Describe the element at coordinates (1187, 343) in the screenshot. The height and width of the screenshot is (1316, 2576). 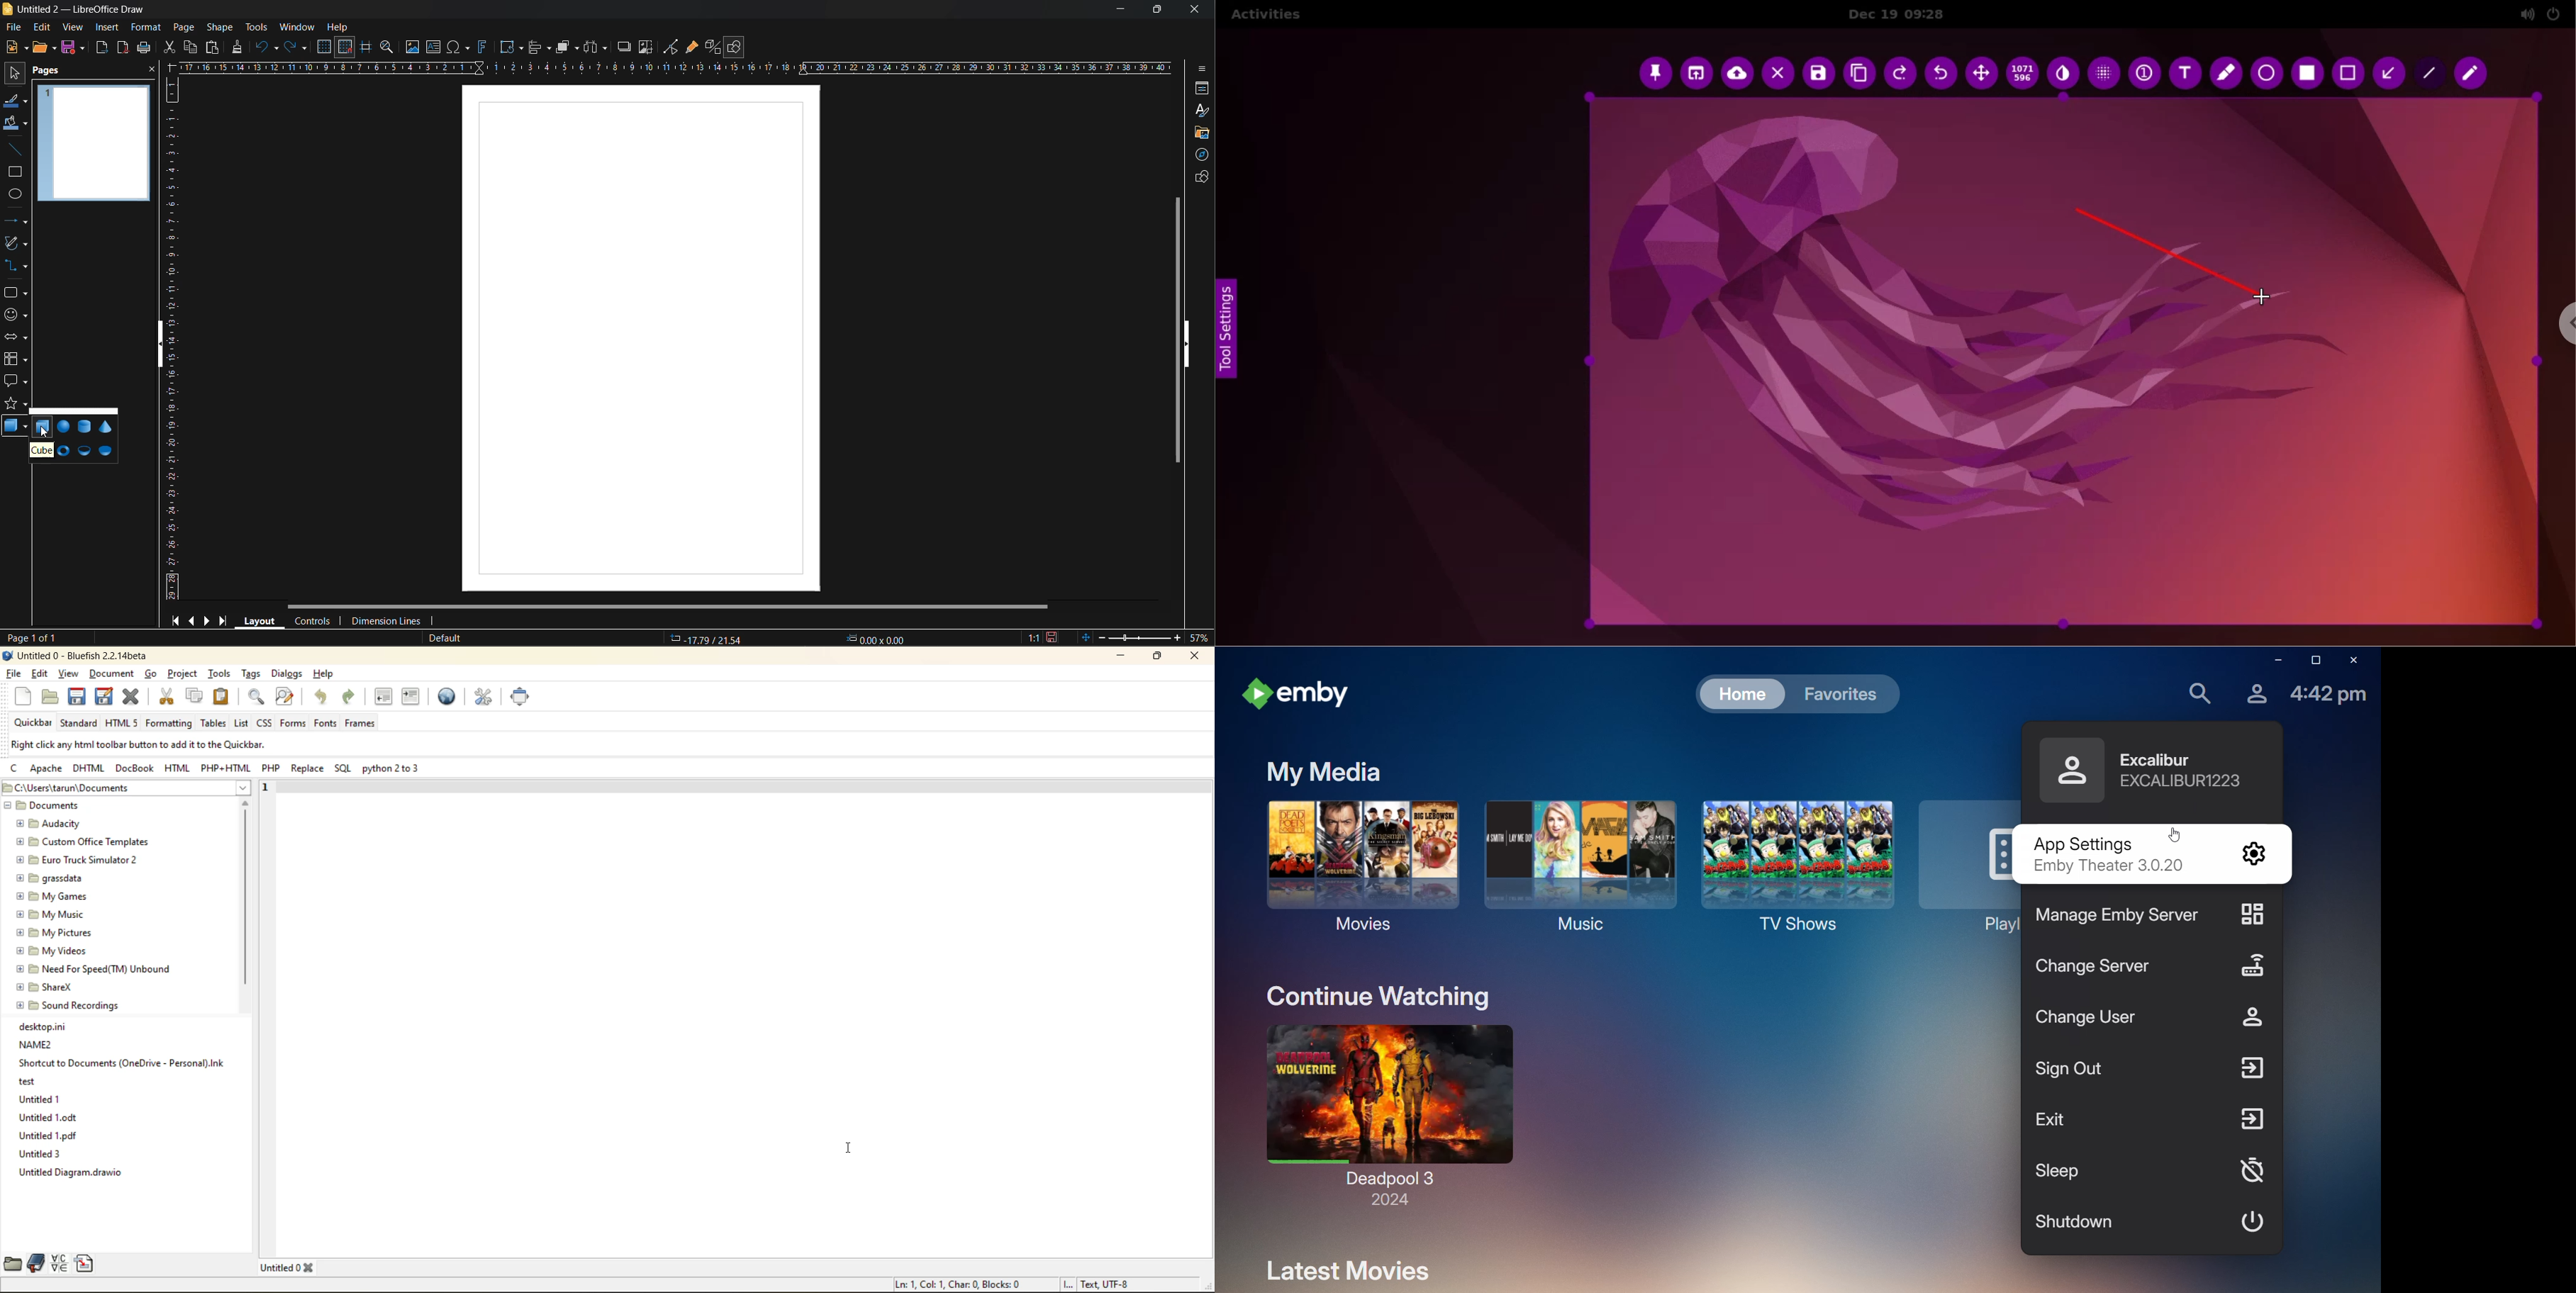
I see `hide` at that location.